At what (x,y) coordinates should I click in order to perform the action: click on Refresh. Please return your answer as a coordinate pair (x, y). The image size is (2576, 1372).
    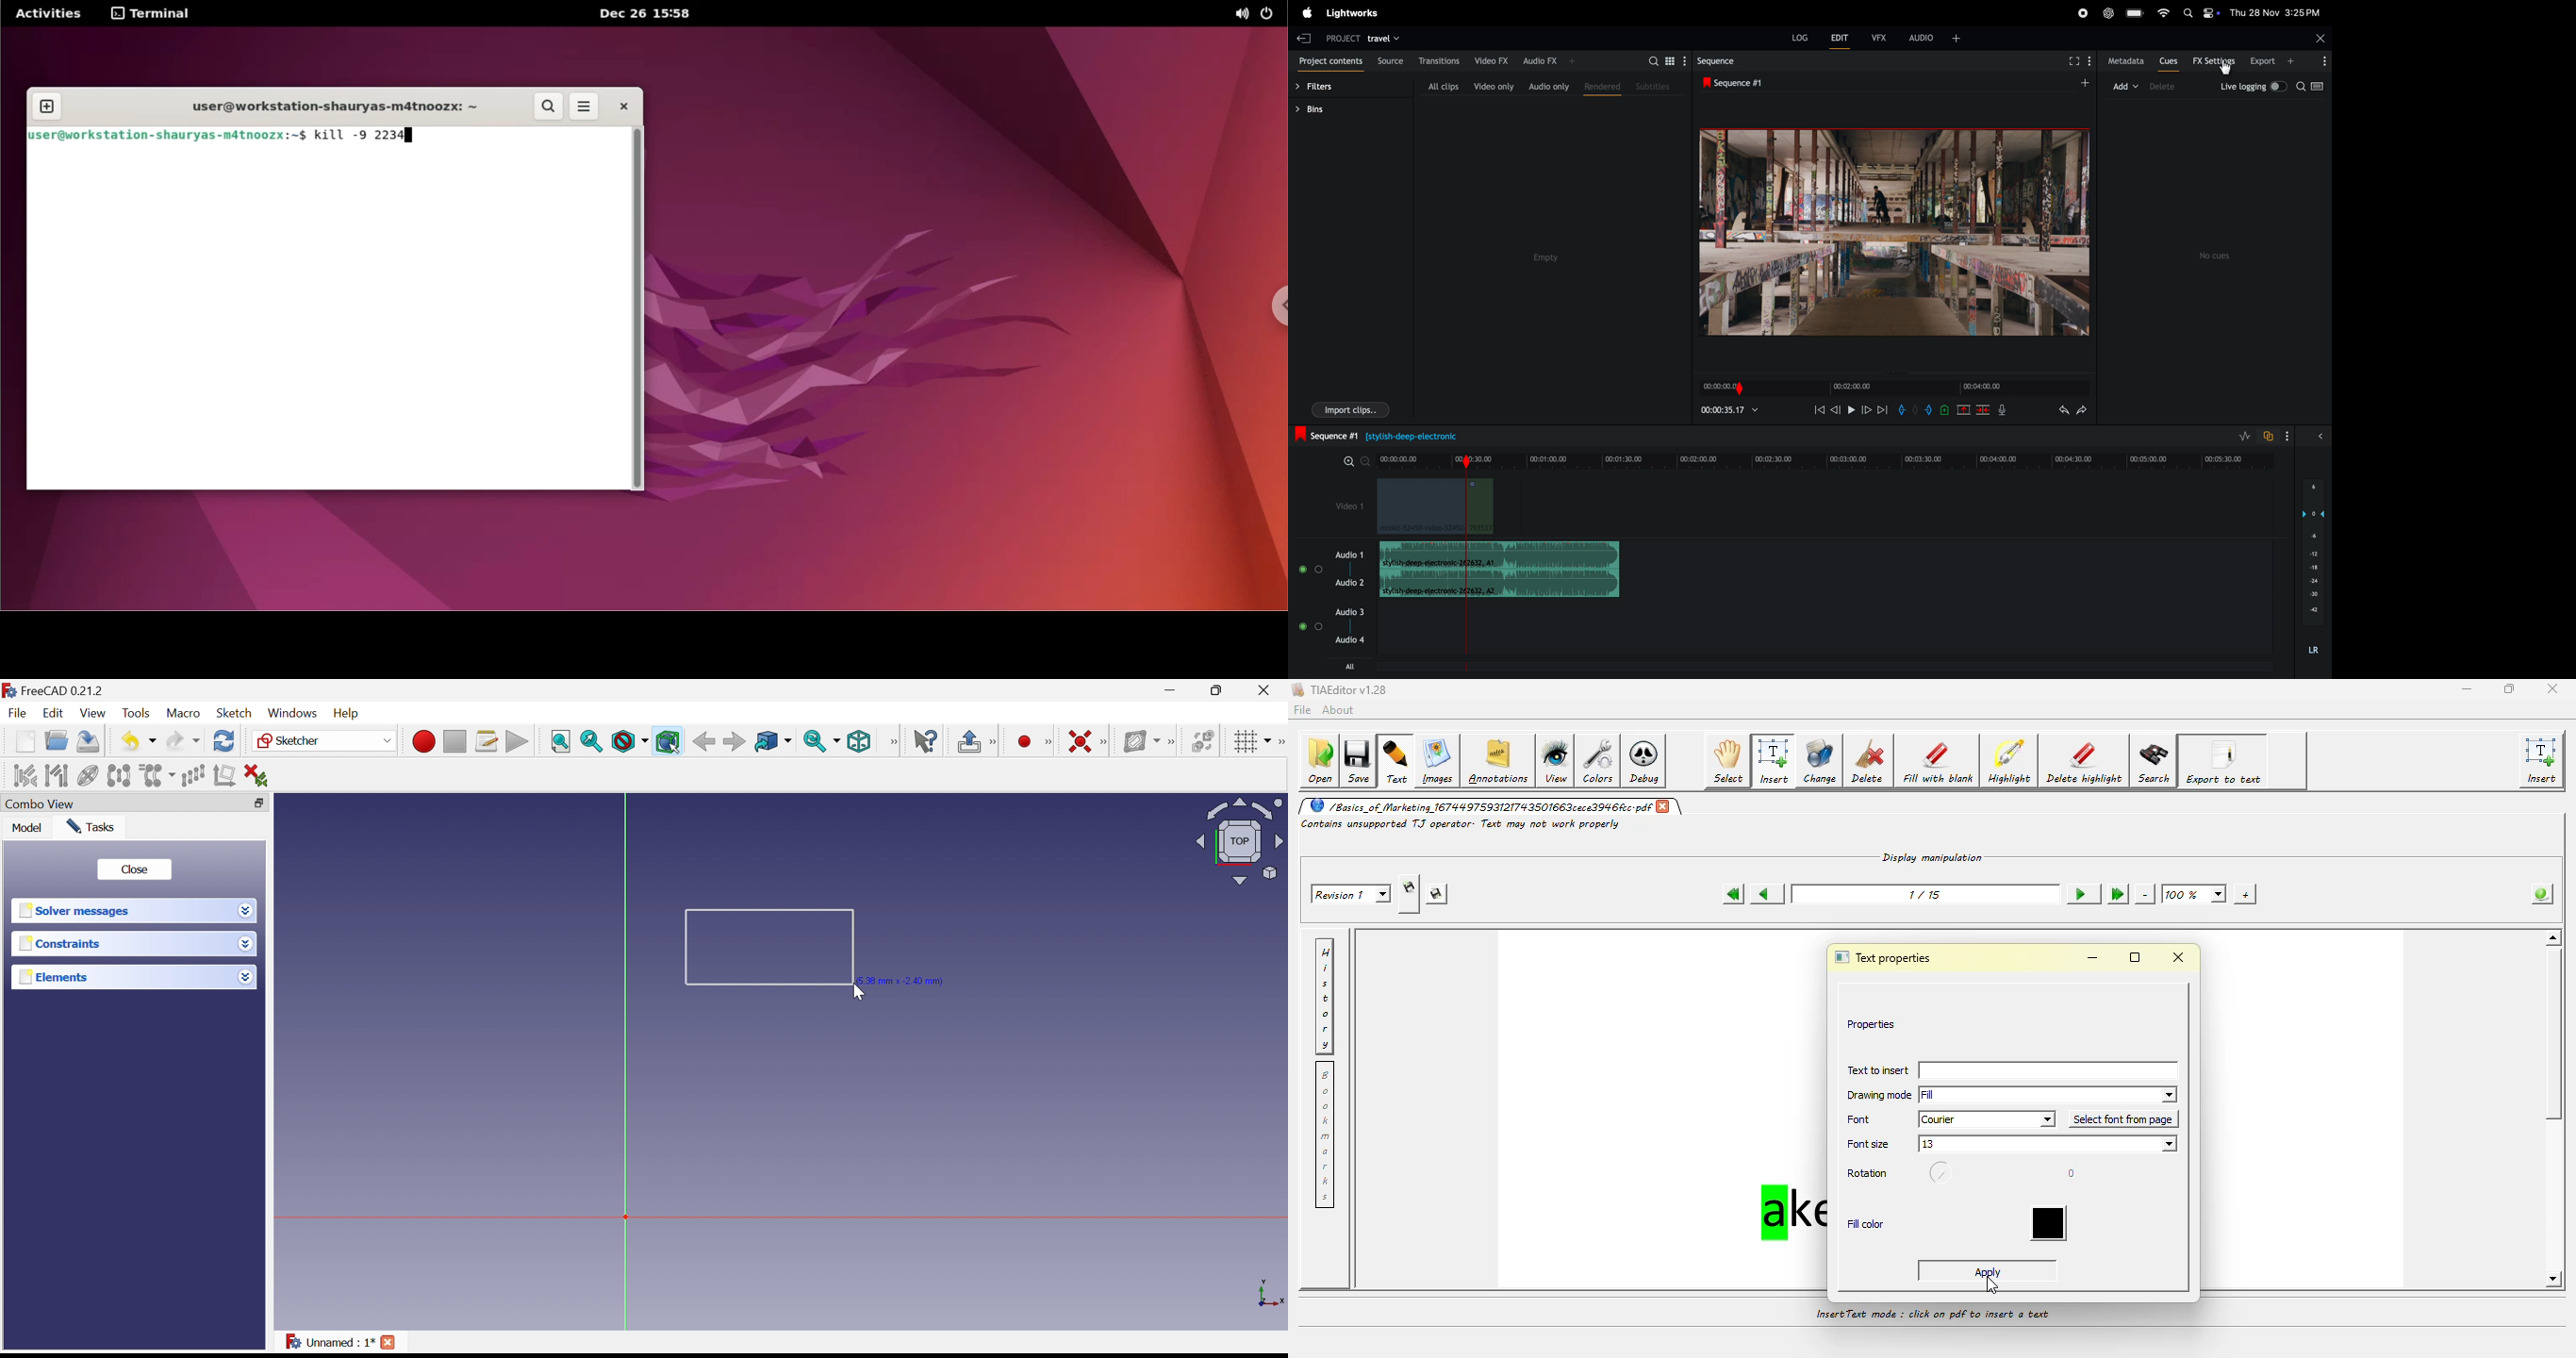
    Looking at the image, I should click on (225, 741).